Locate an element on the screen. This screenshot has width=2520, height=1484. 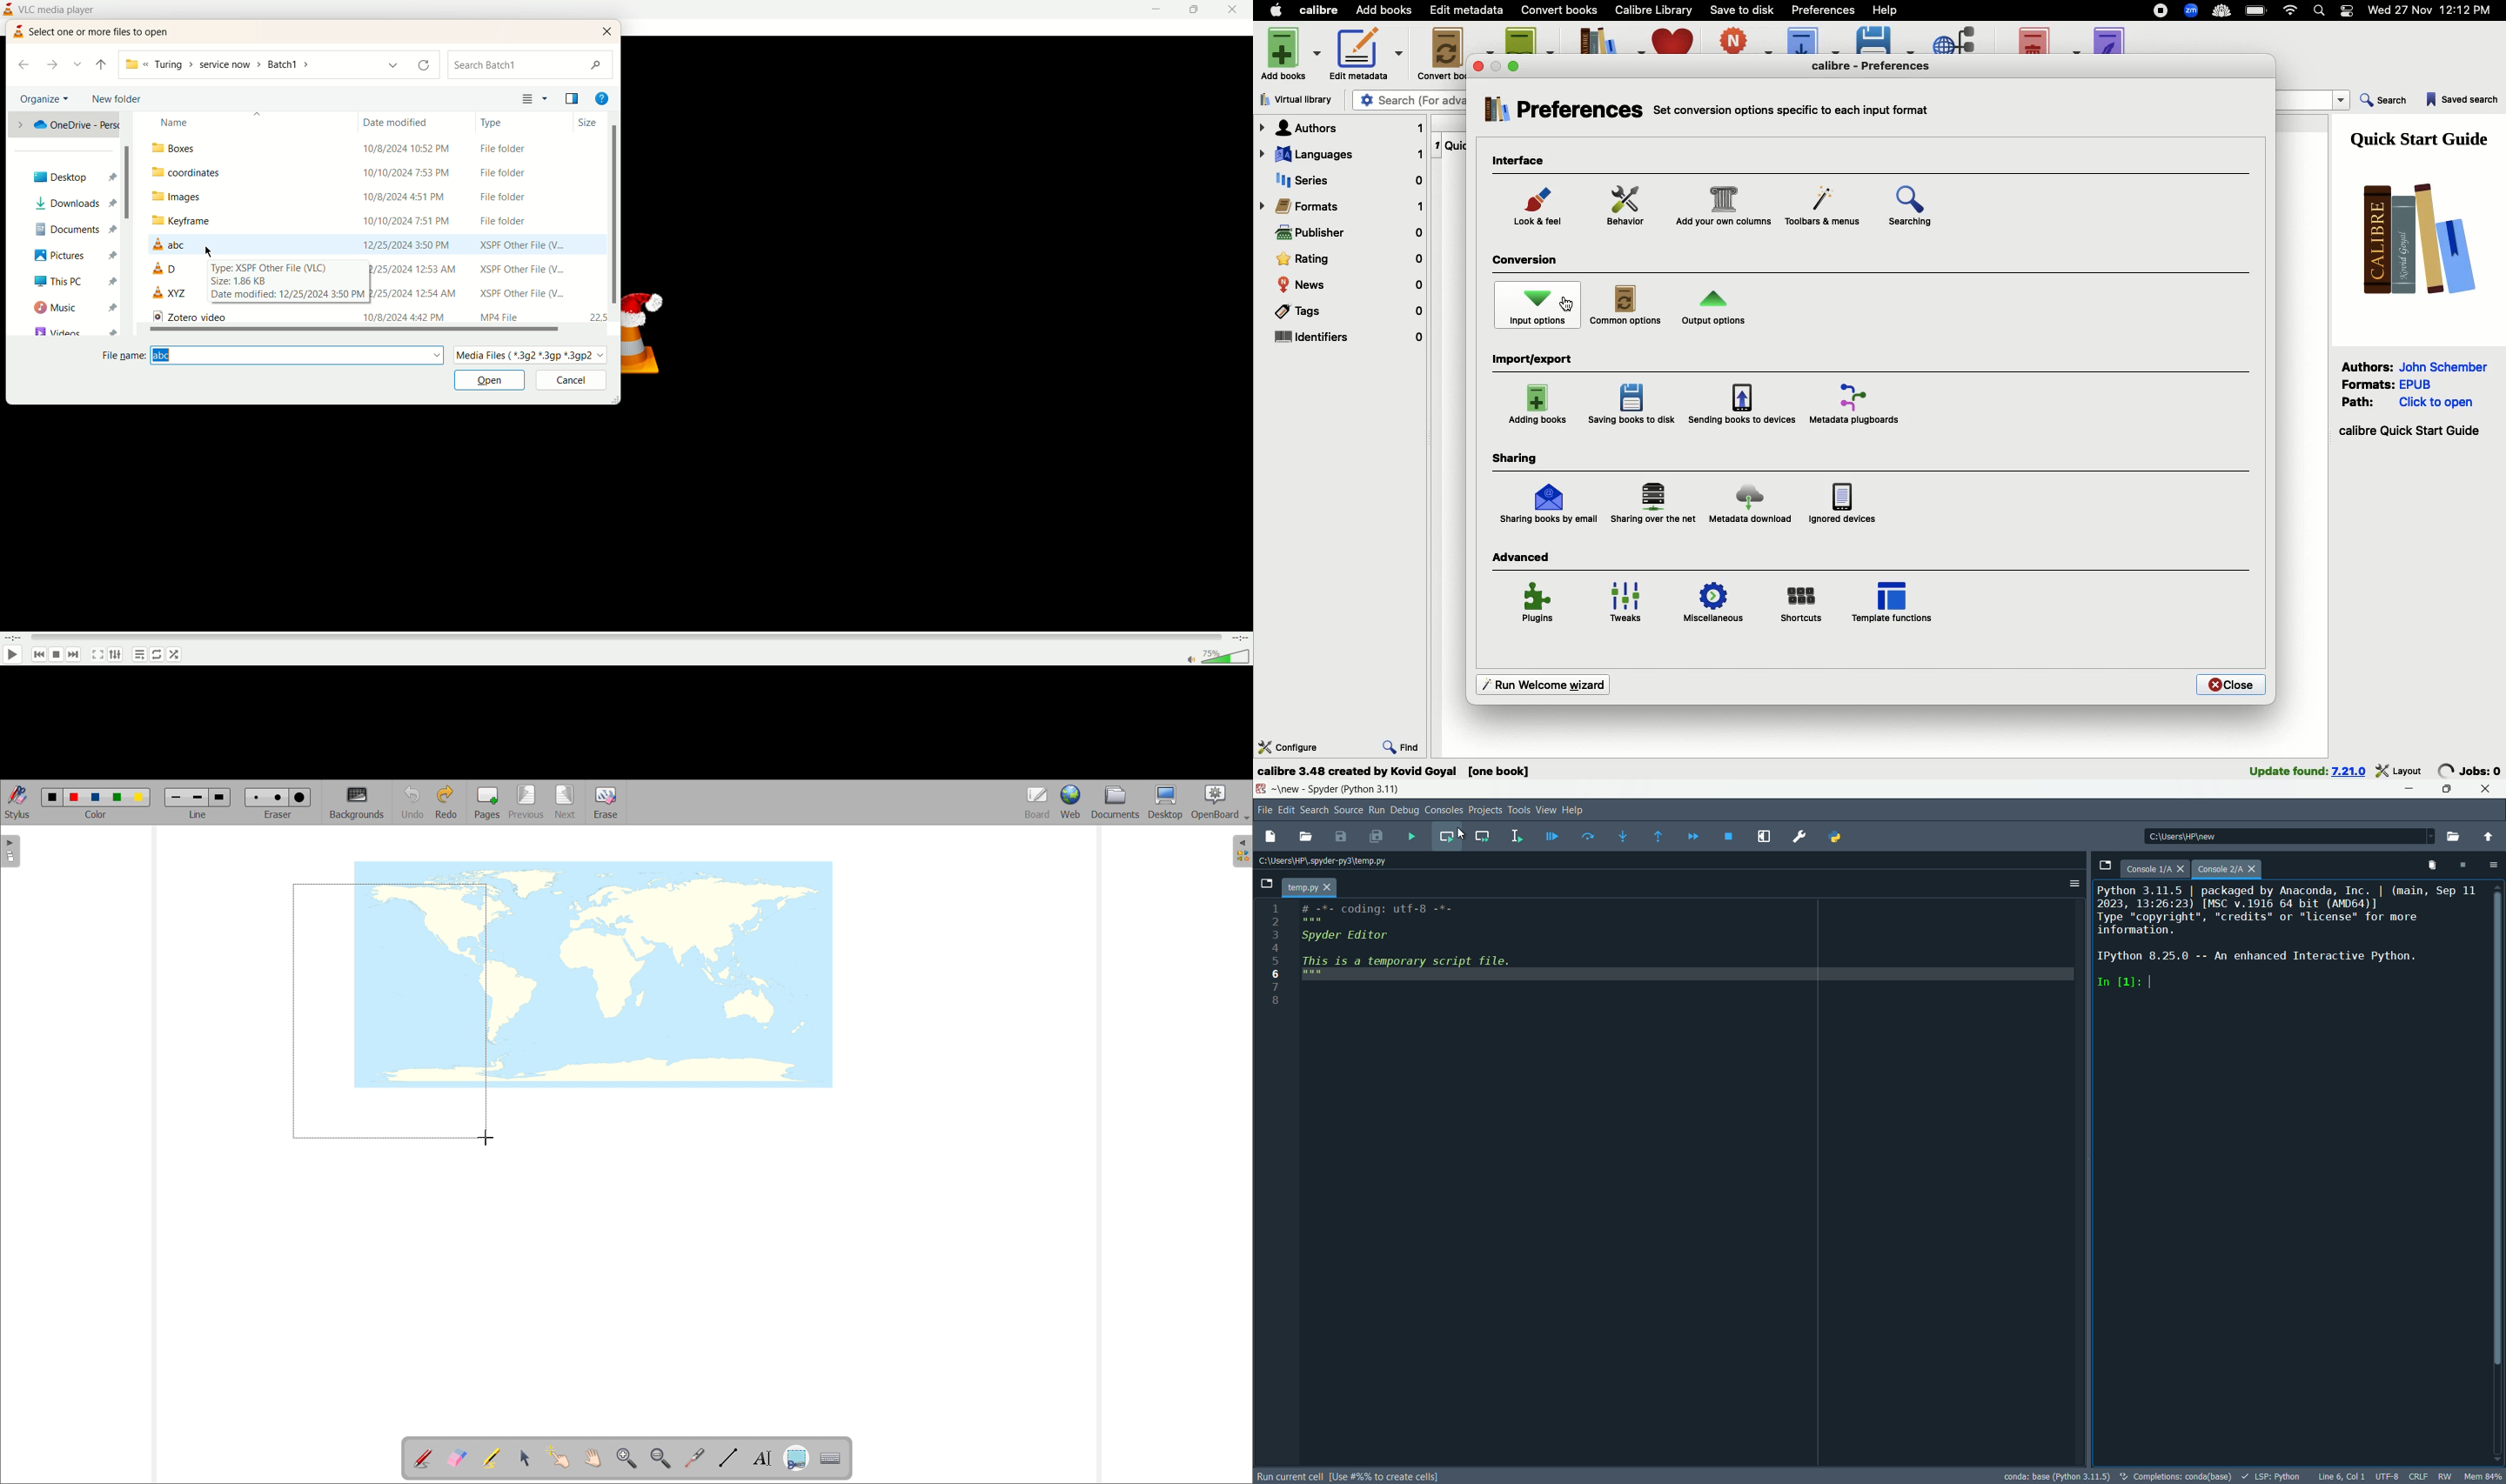
Rating is located at coordinates (1350, 259).